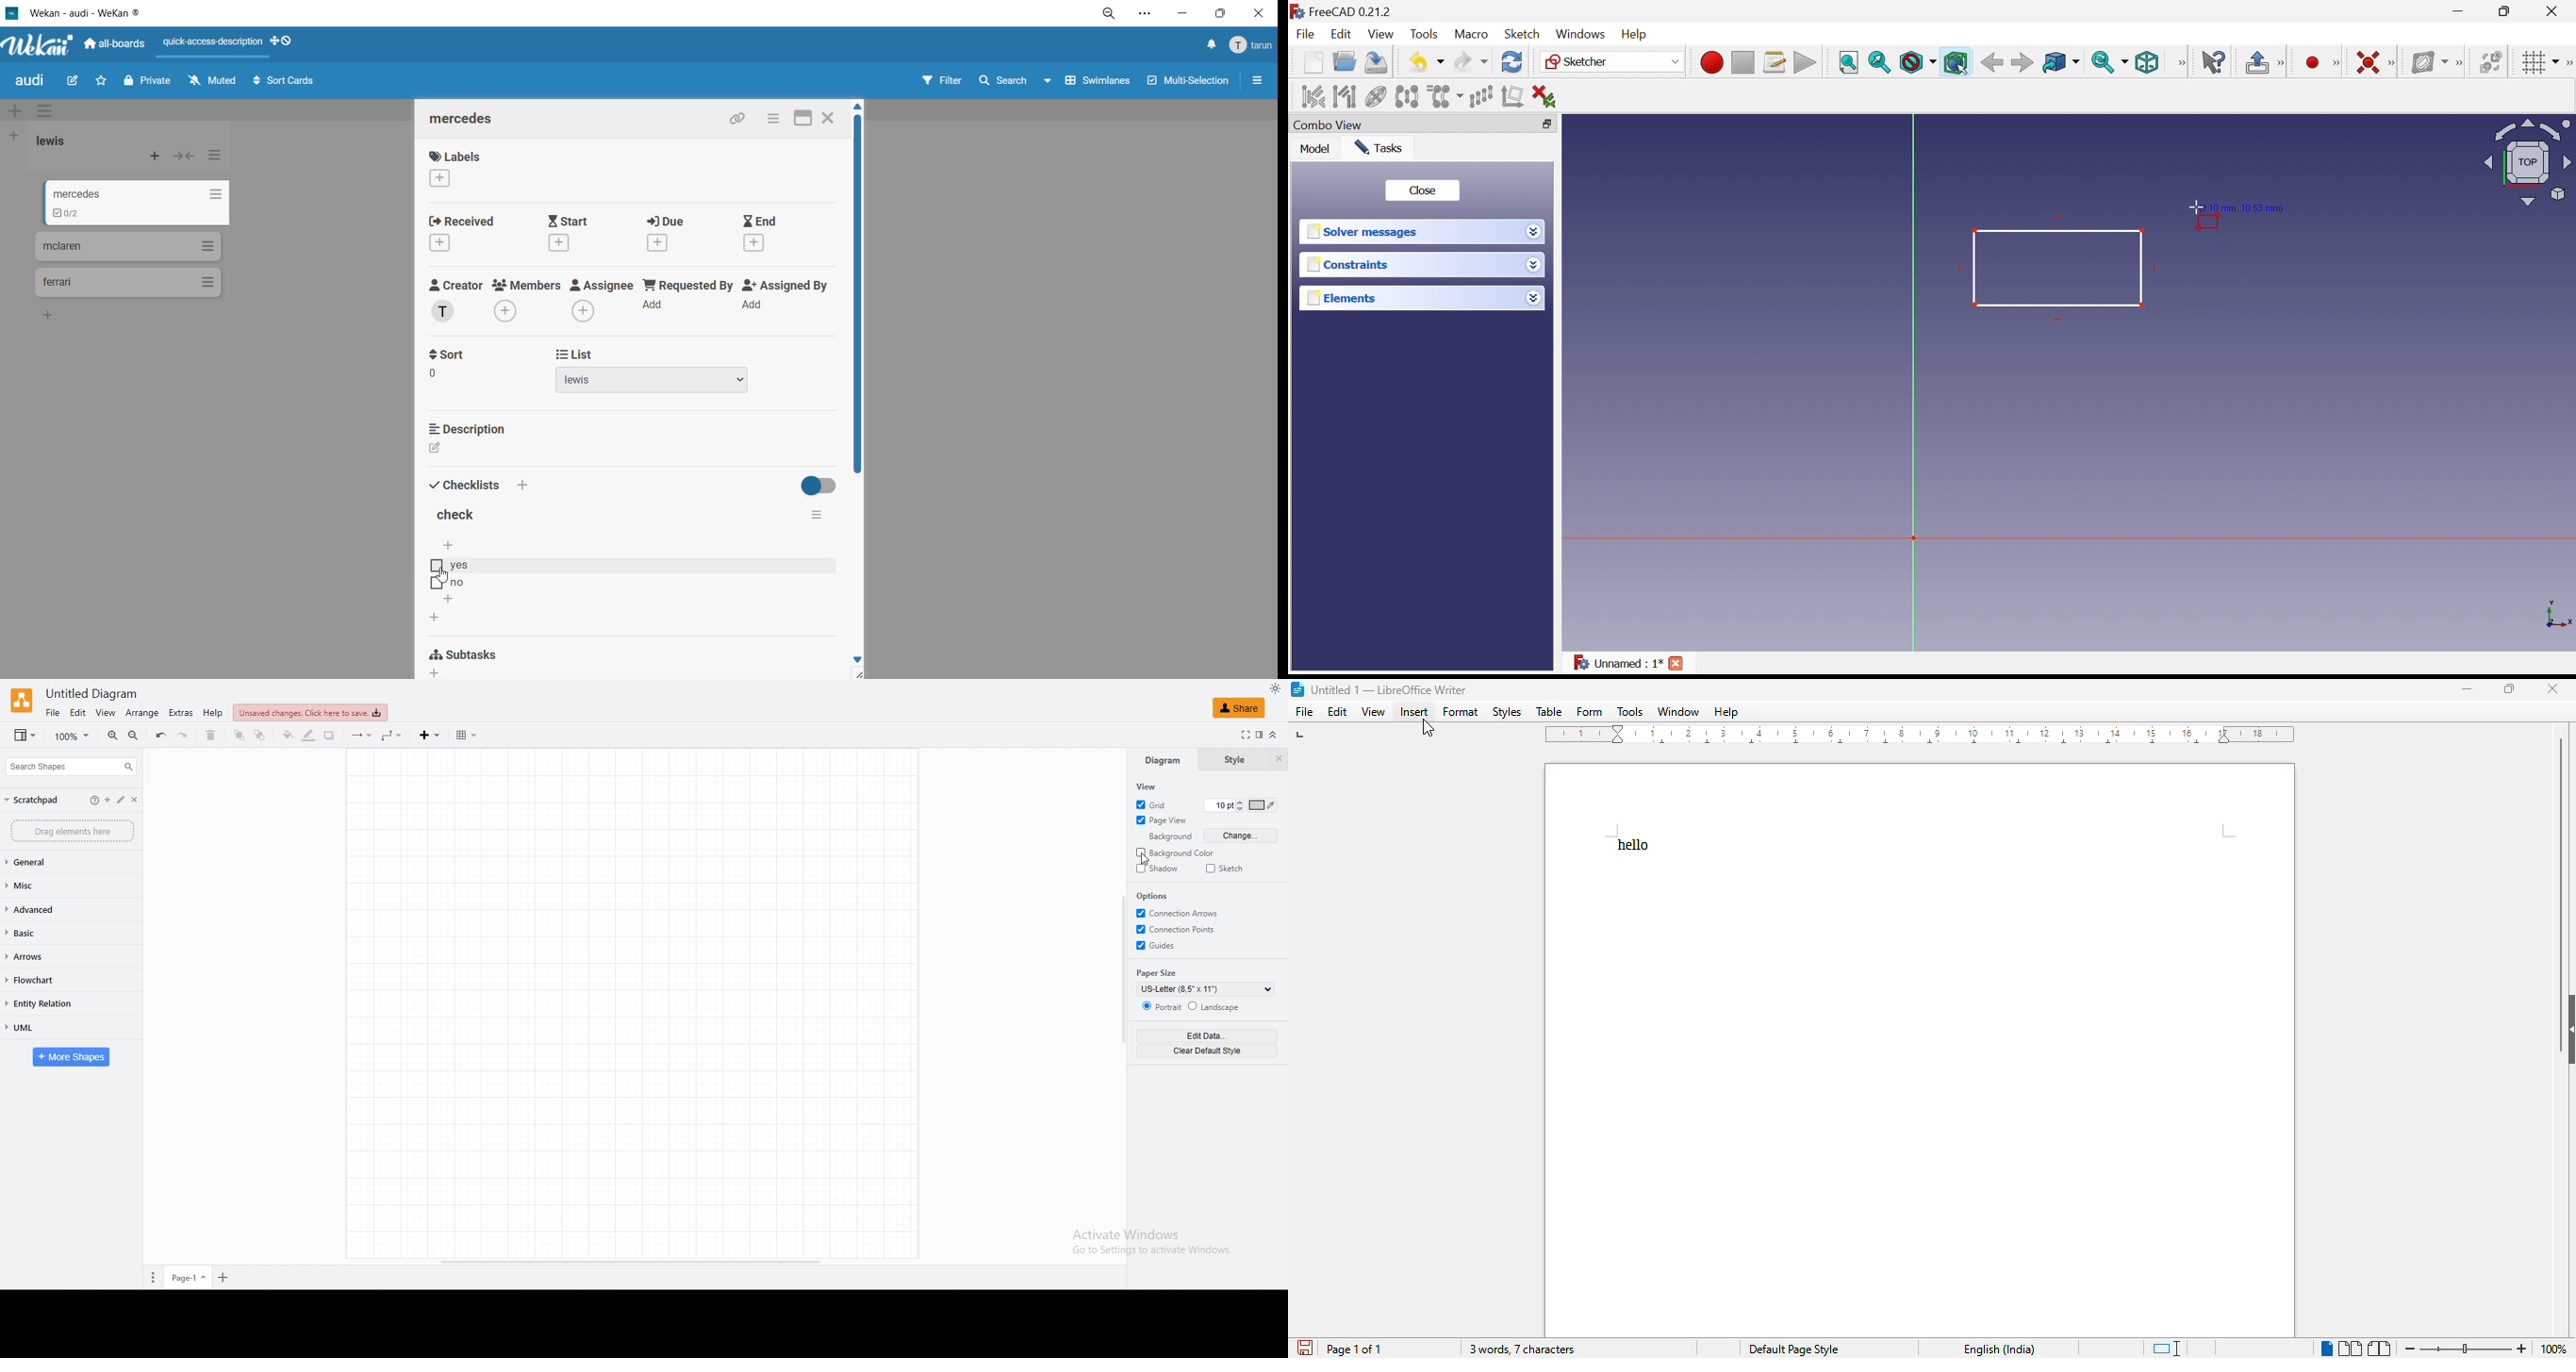  I want to click on guides, so click(1158, 947).